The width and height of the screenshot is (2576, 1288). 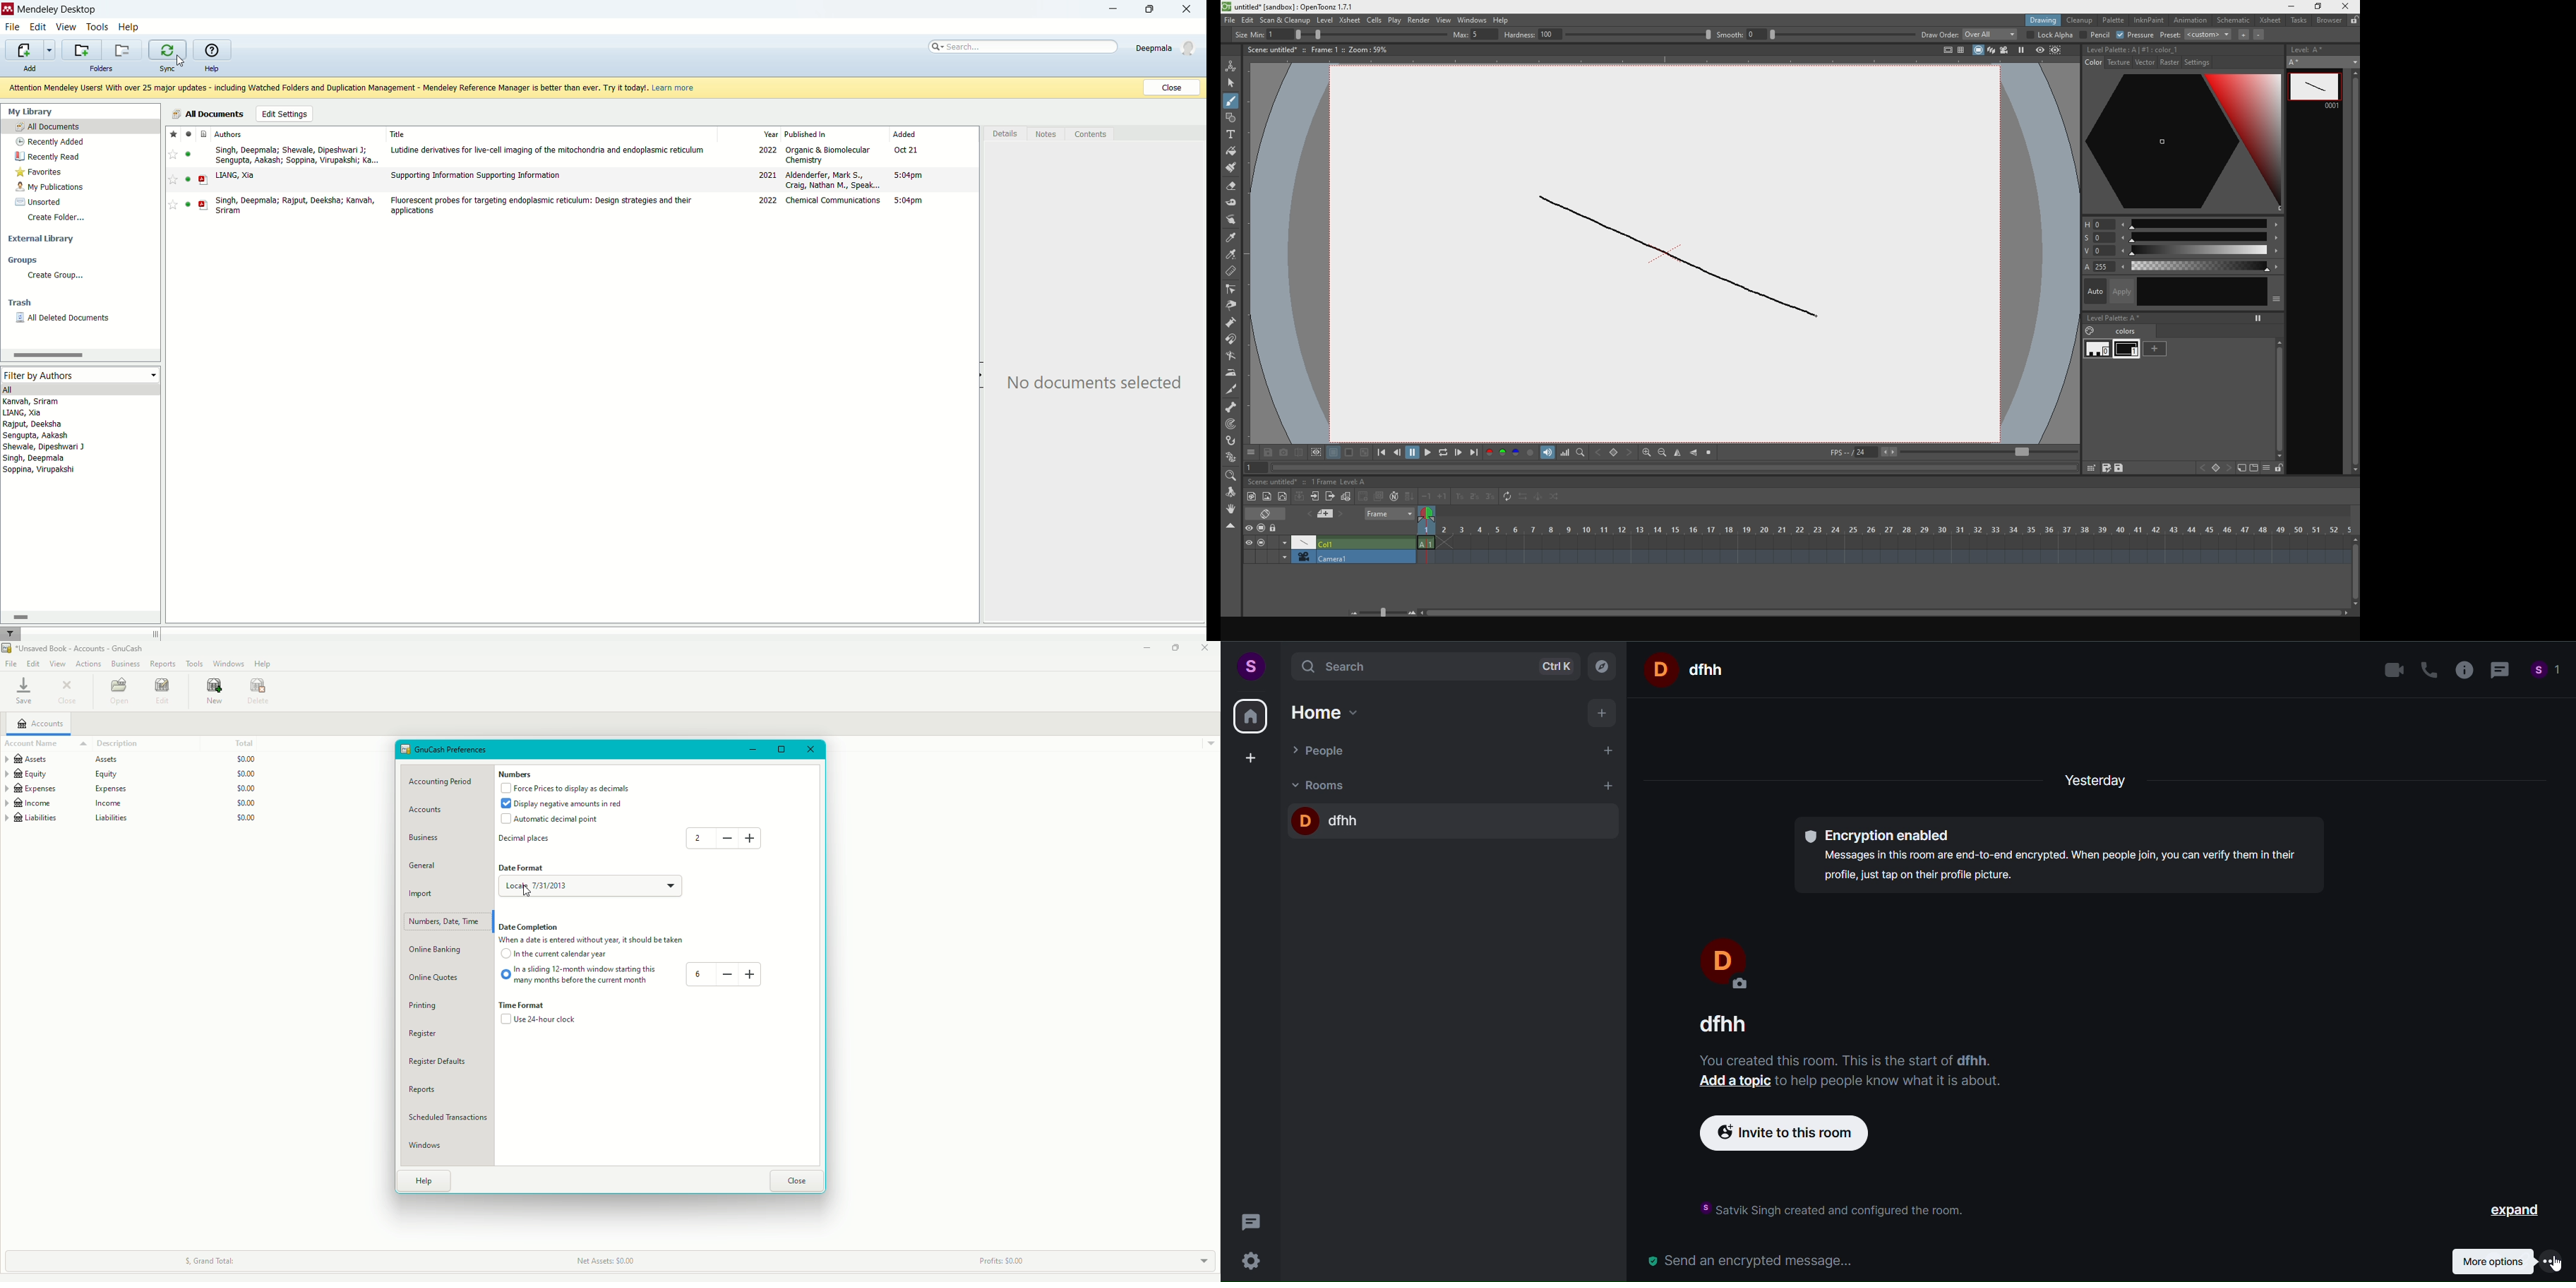 I want to click on zoom, so click(x=1232, y=476).